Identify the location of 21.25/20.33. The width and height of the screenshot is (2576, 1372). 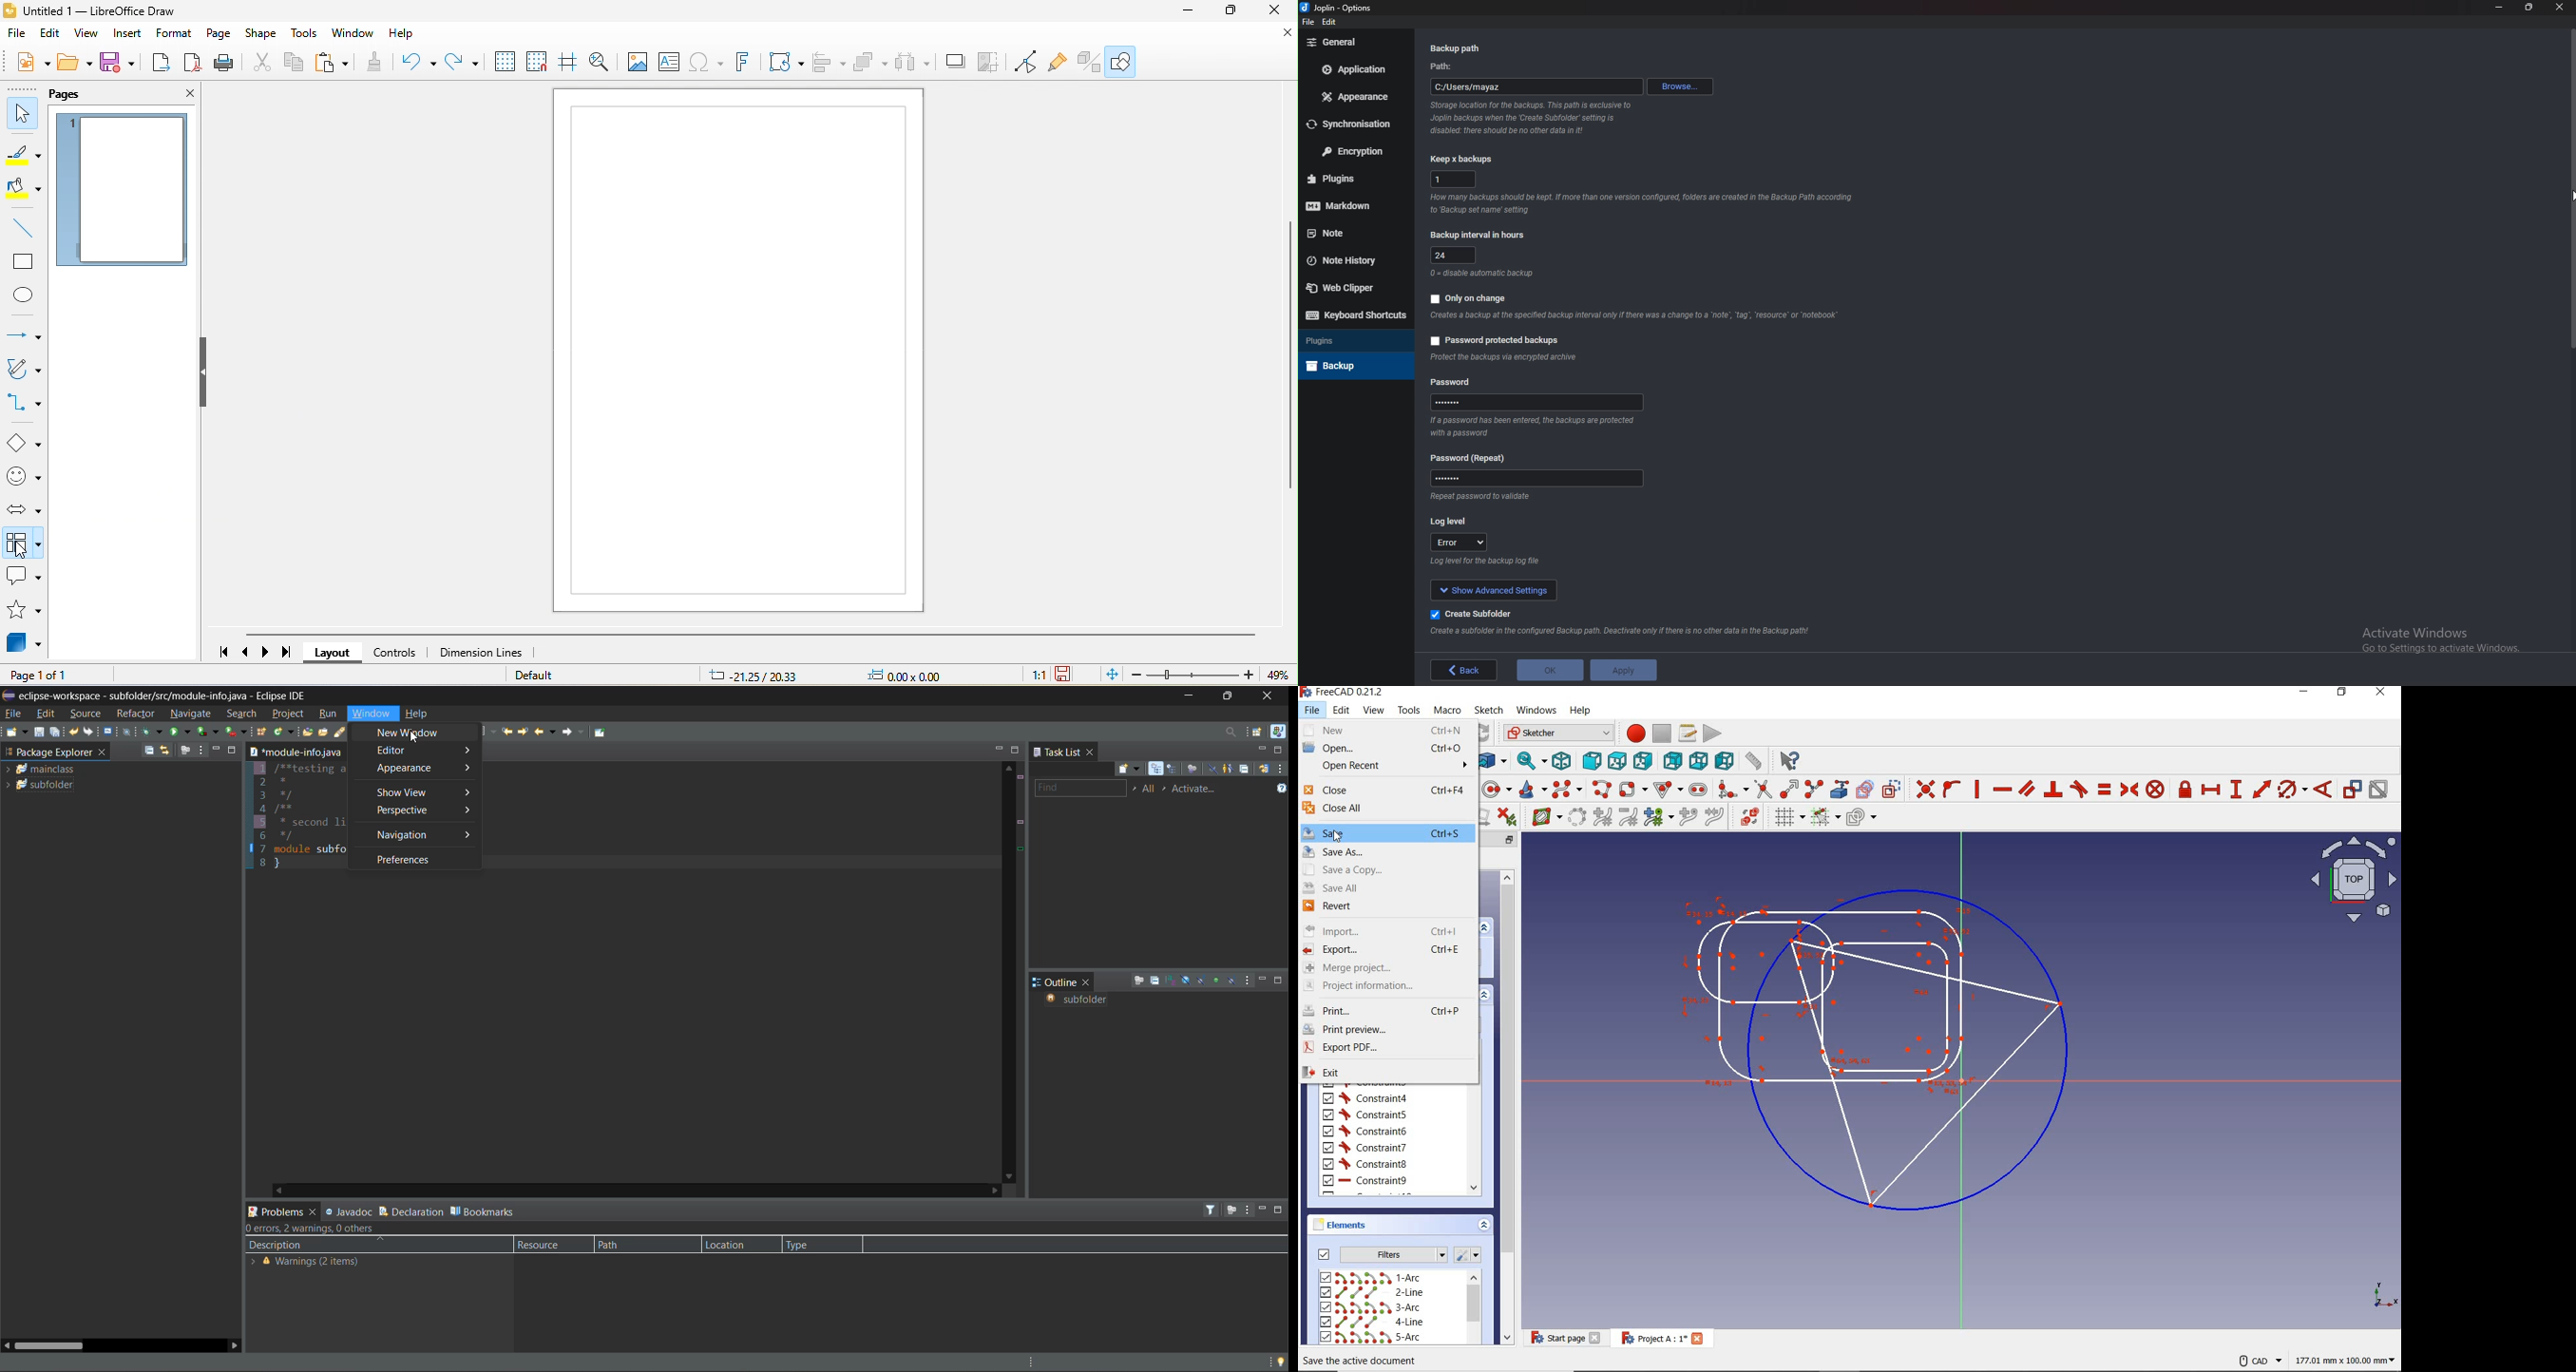
(761, 675).